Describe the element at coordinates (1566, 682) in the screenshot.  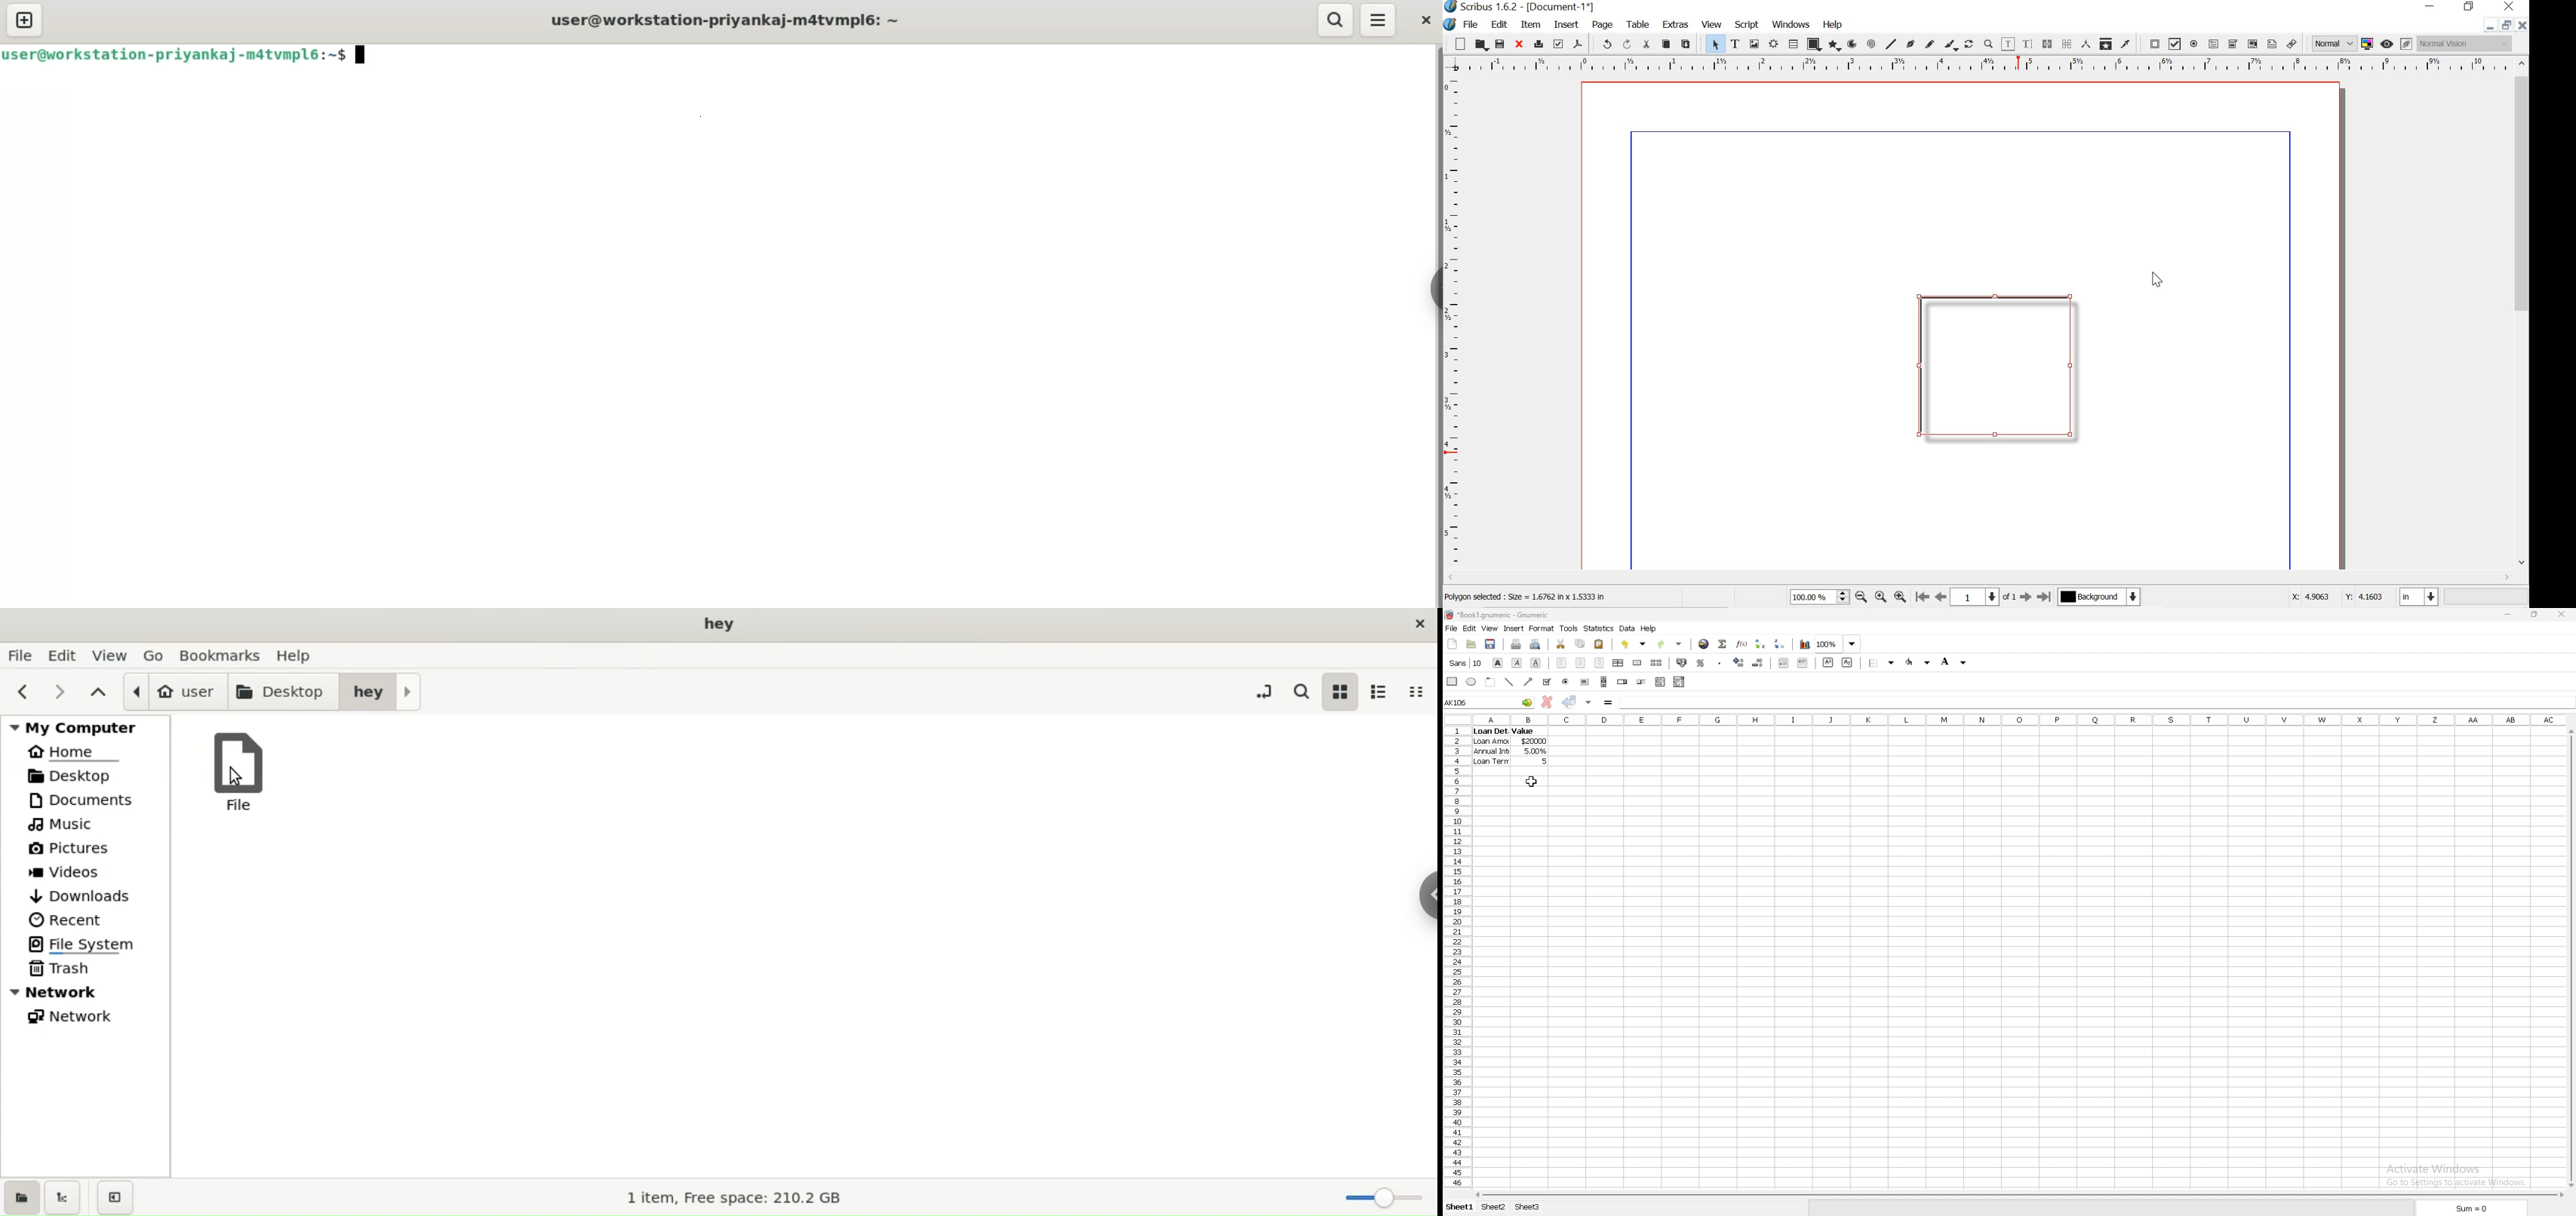
I see `radio button` at that location.